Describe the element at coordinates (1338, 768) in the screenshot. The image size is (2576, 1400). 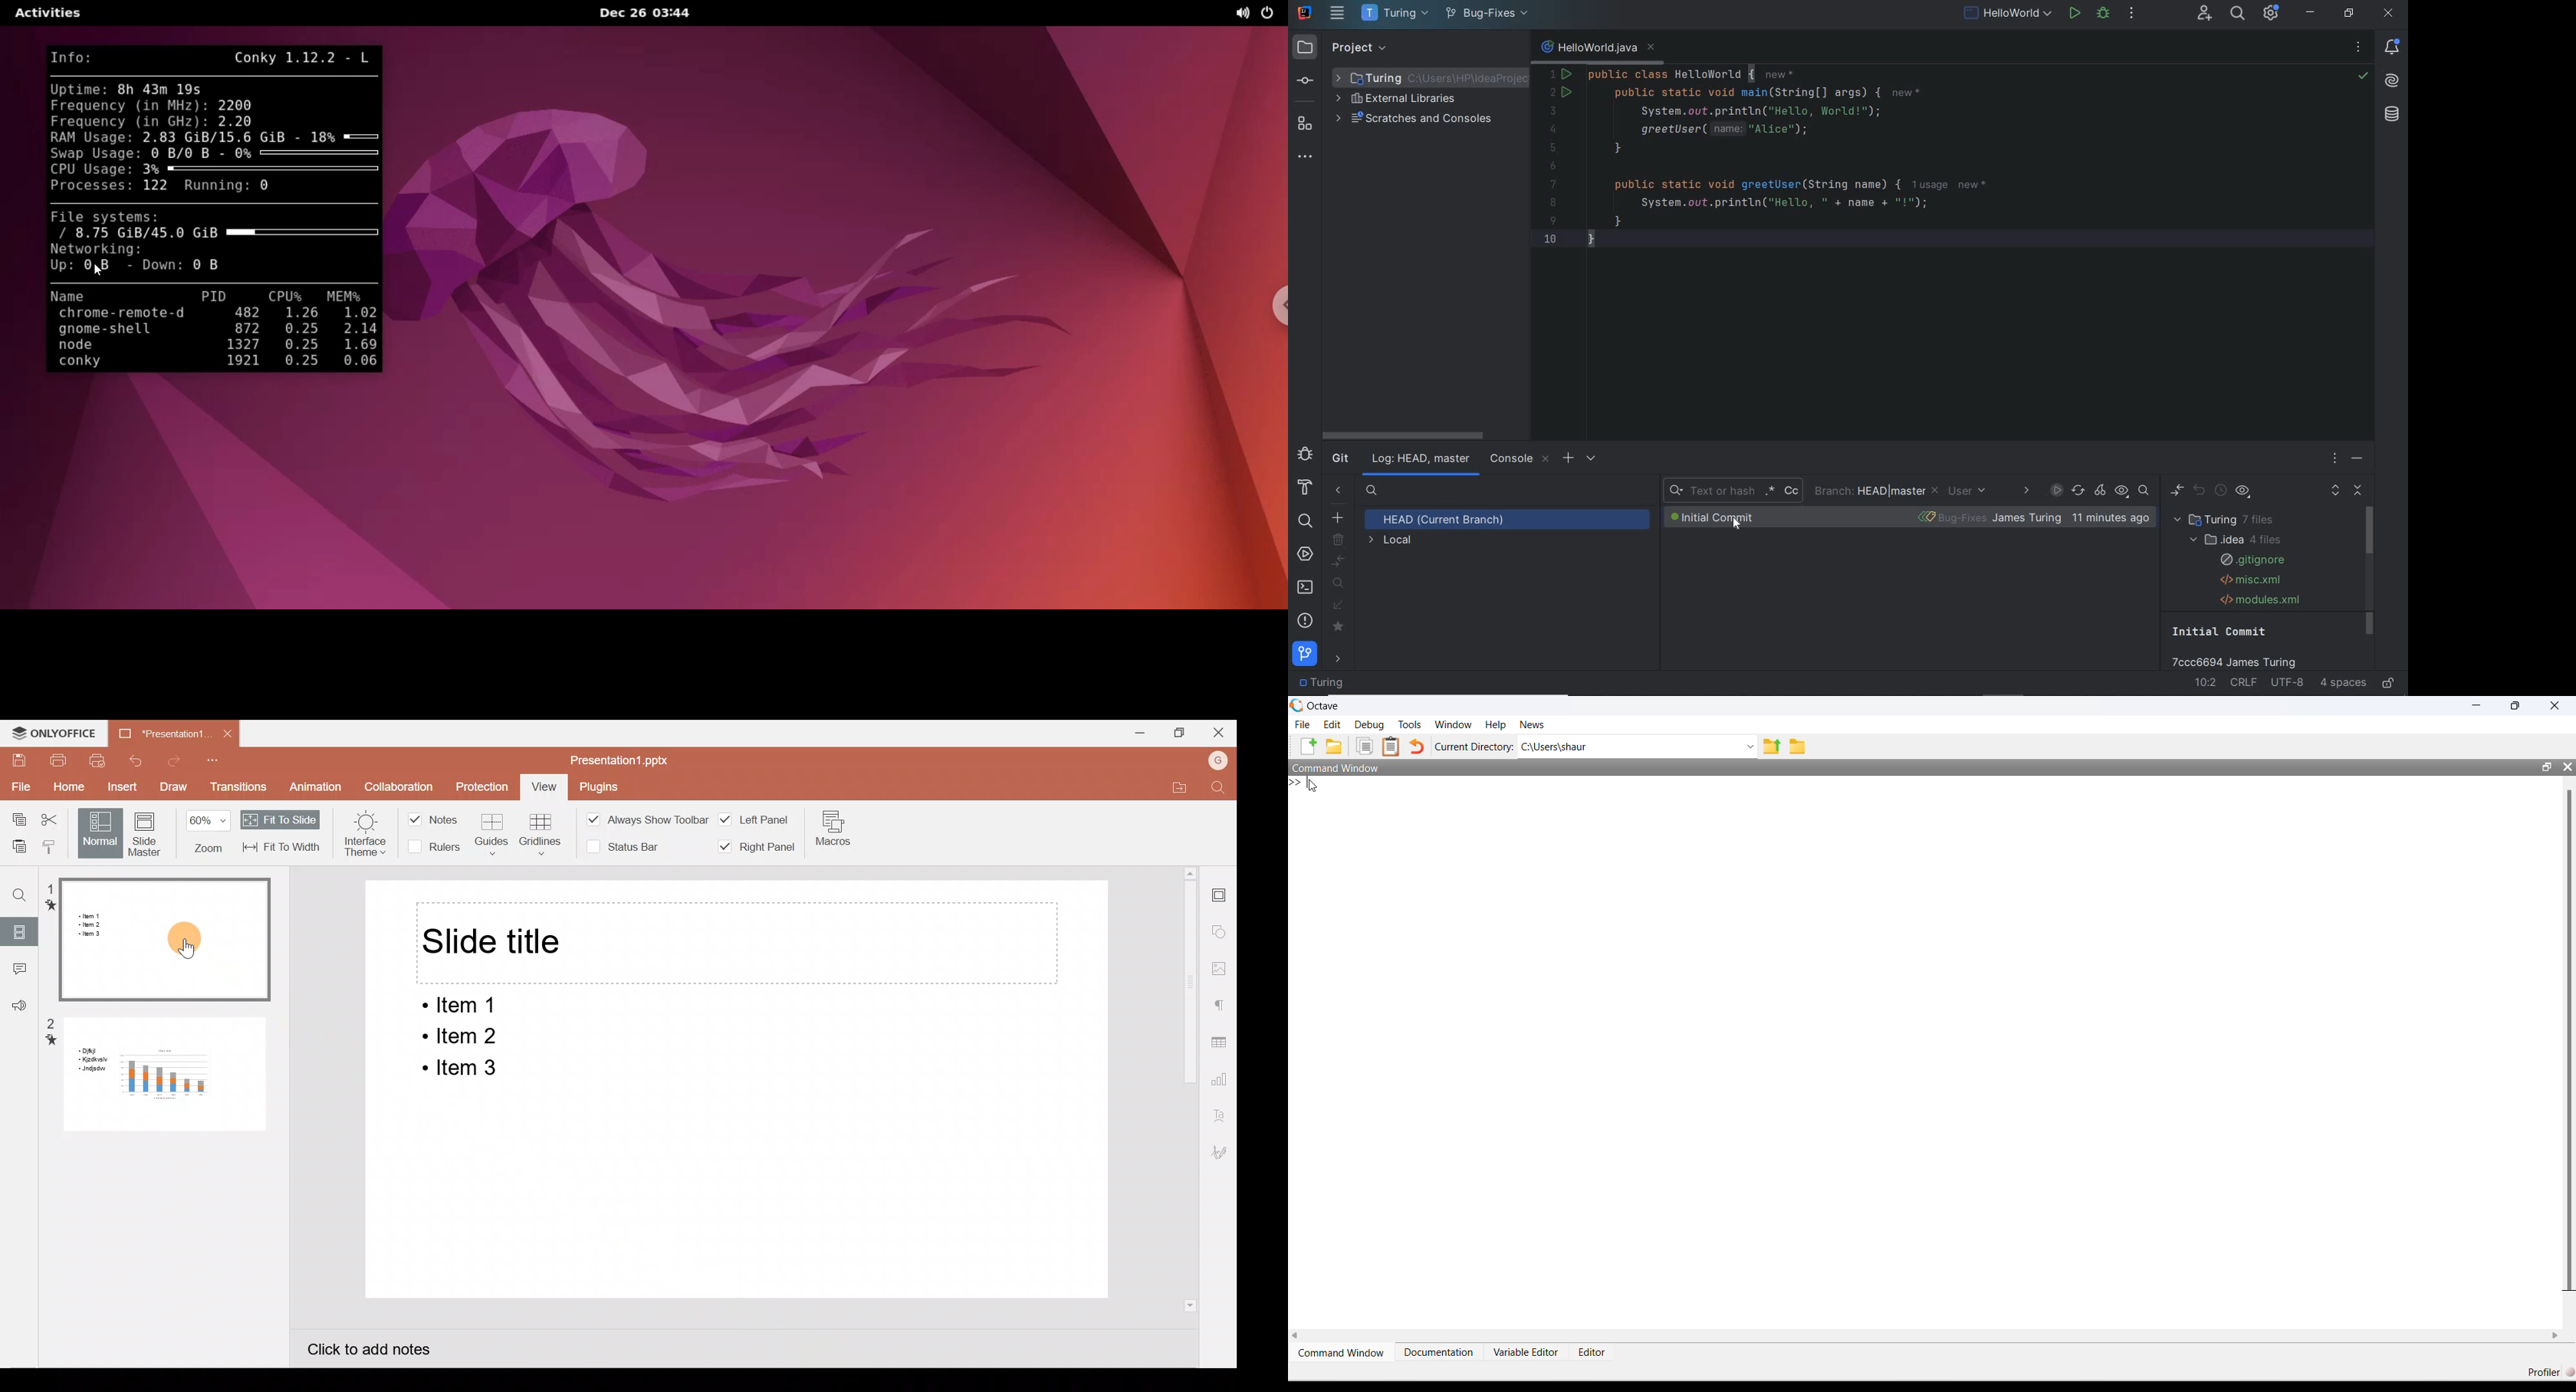
I see `Command Window` at that location.